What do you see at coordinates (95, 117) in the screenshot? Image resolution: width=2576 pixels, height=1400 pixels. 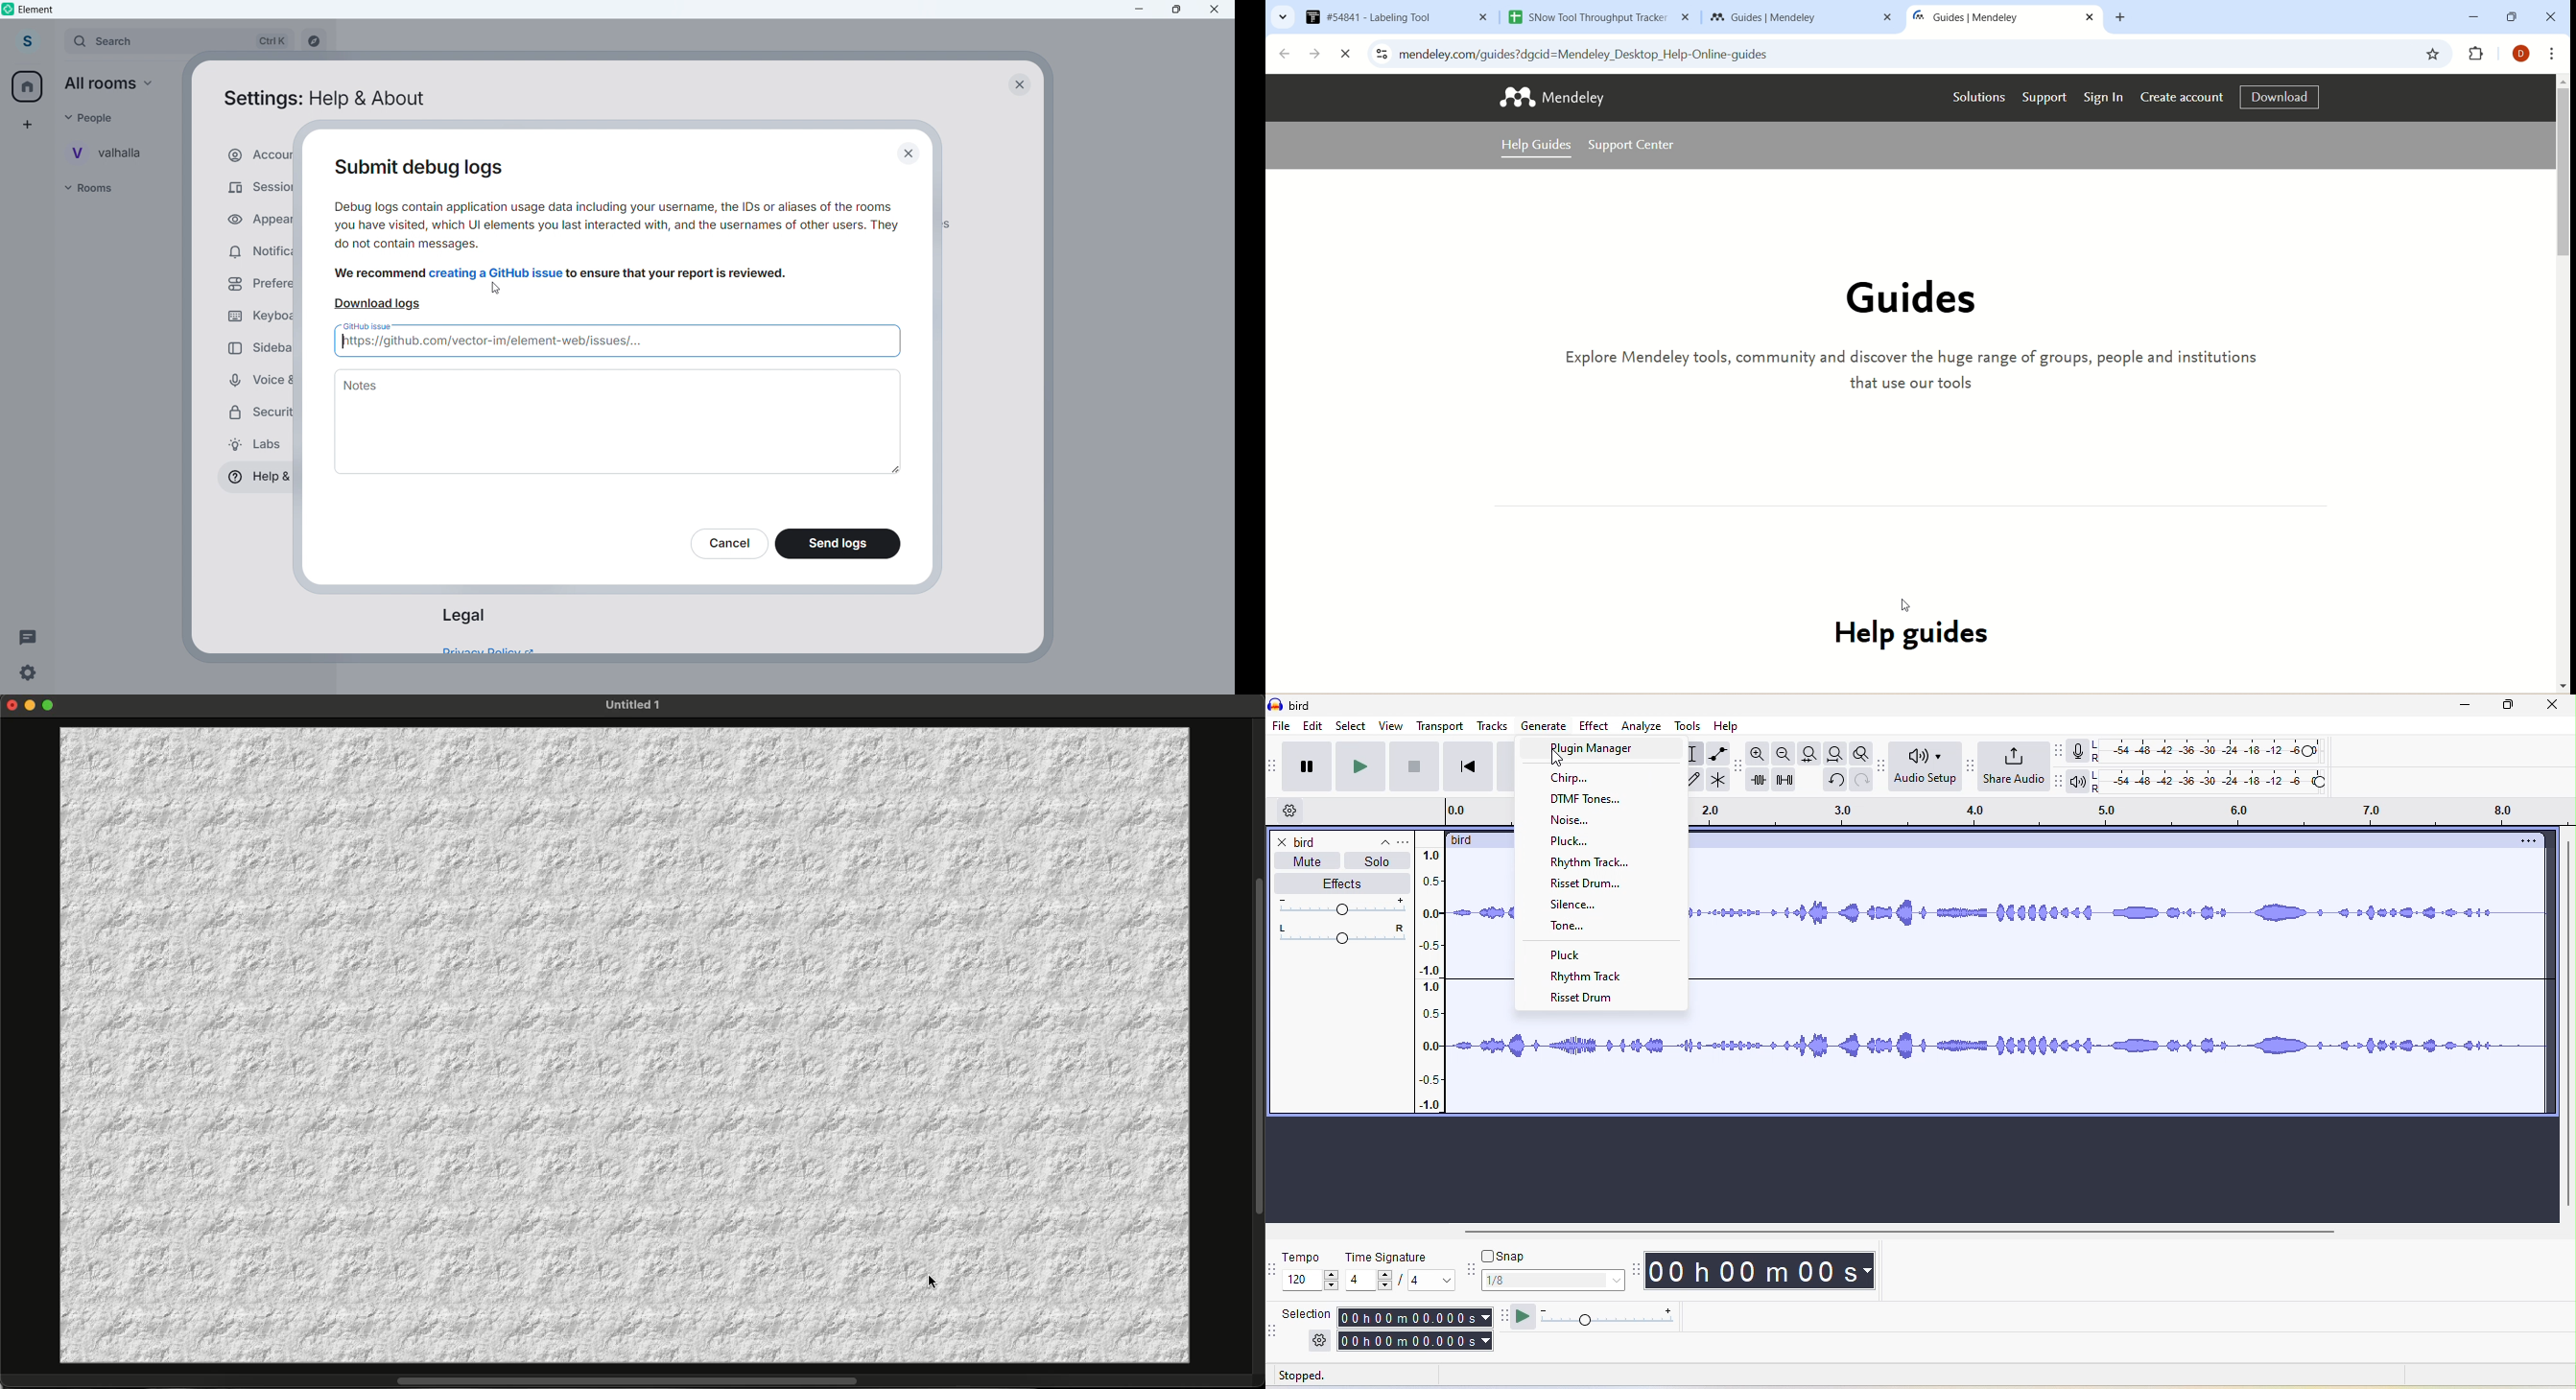 I see `` at bounding box center [95, 117].